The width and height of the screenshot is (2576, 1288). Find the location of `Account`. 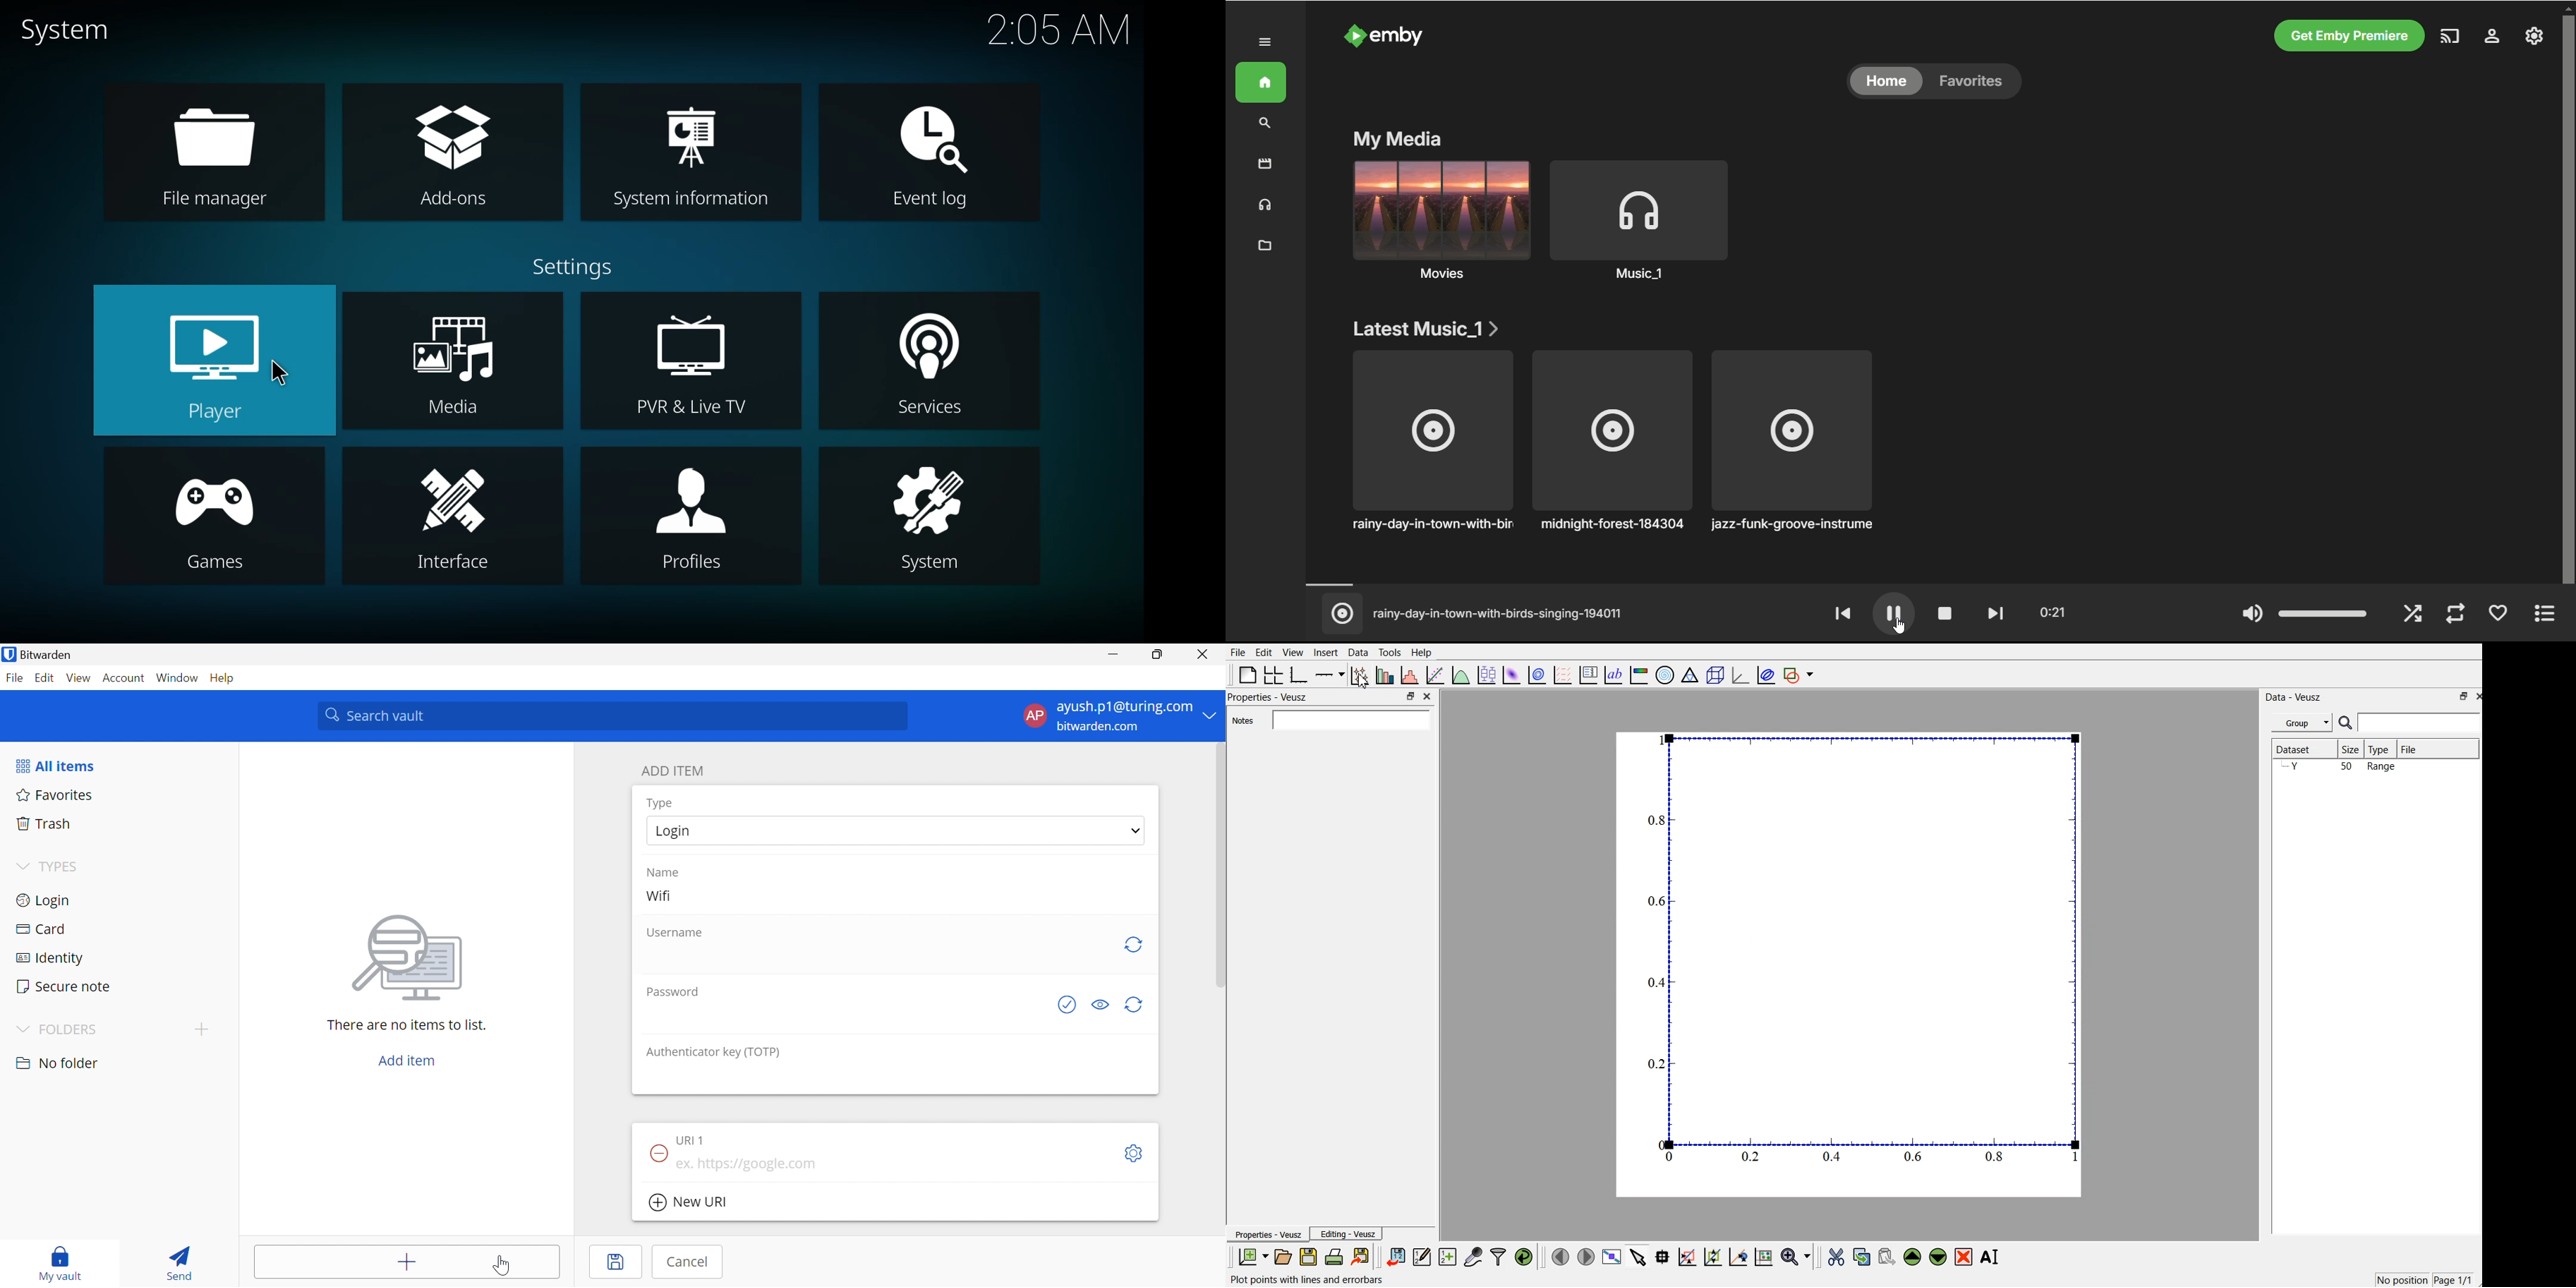

Account is located at coordinates (125, 681).